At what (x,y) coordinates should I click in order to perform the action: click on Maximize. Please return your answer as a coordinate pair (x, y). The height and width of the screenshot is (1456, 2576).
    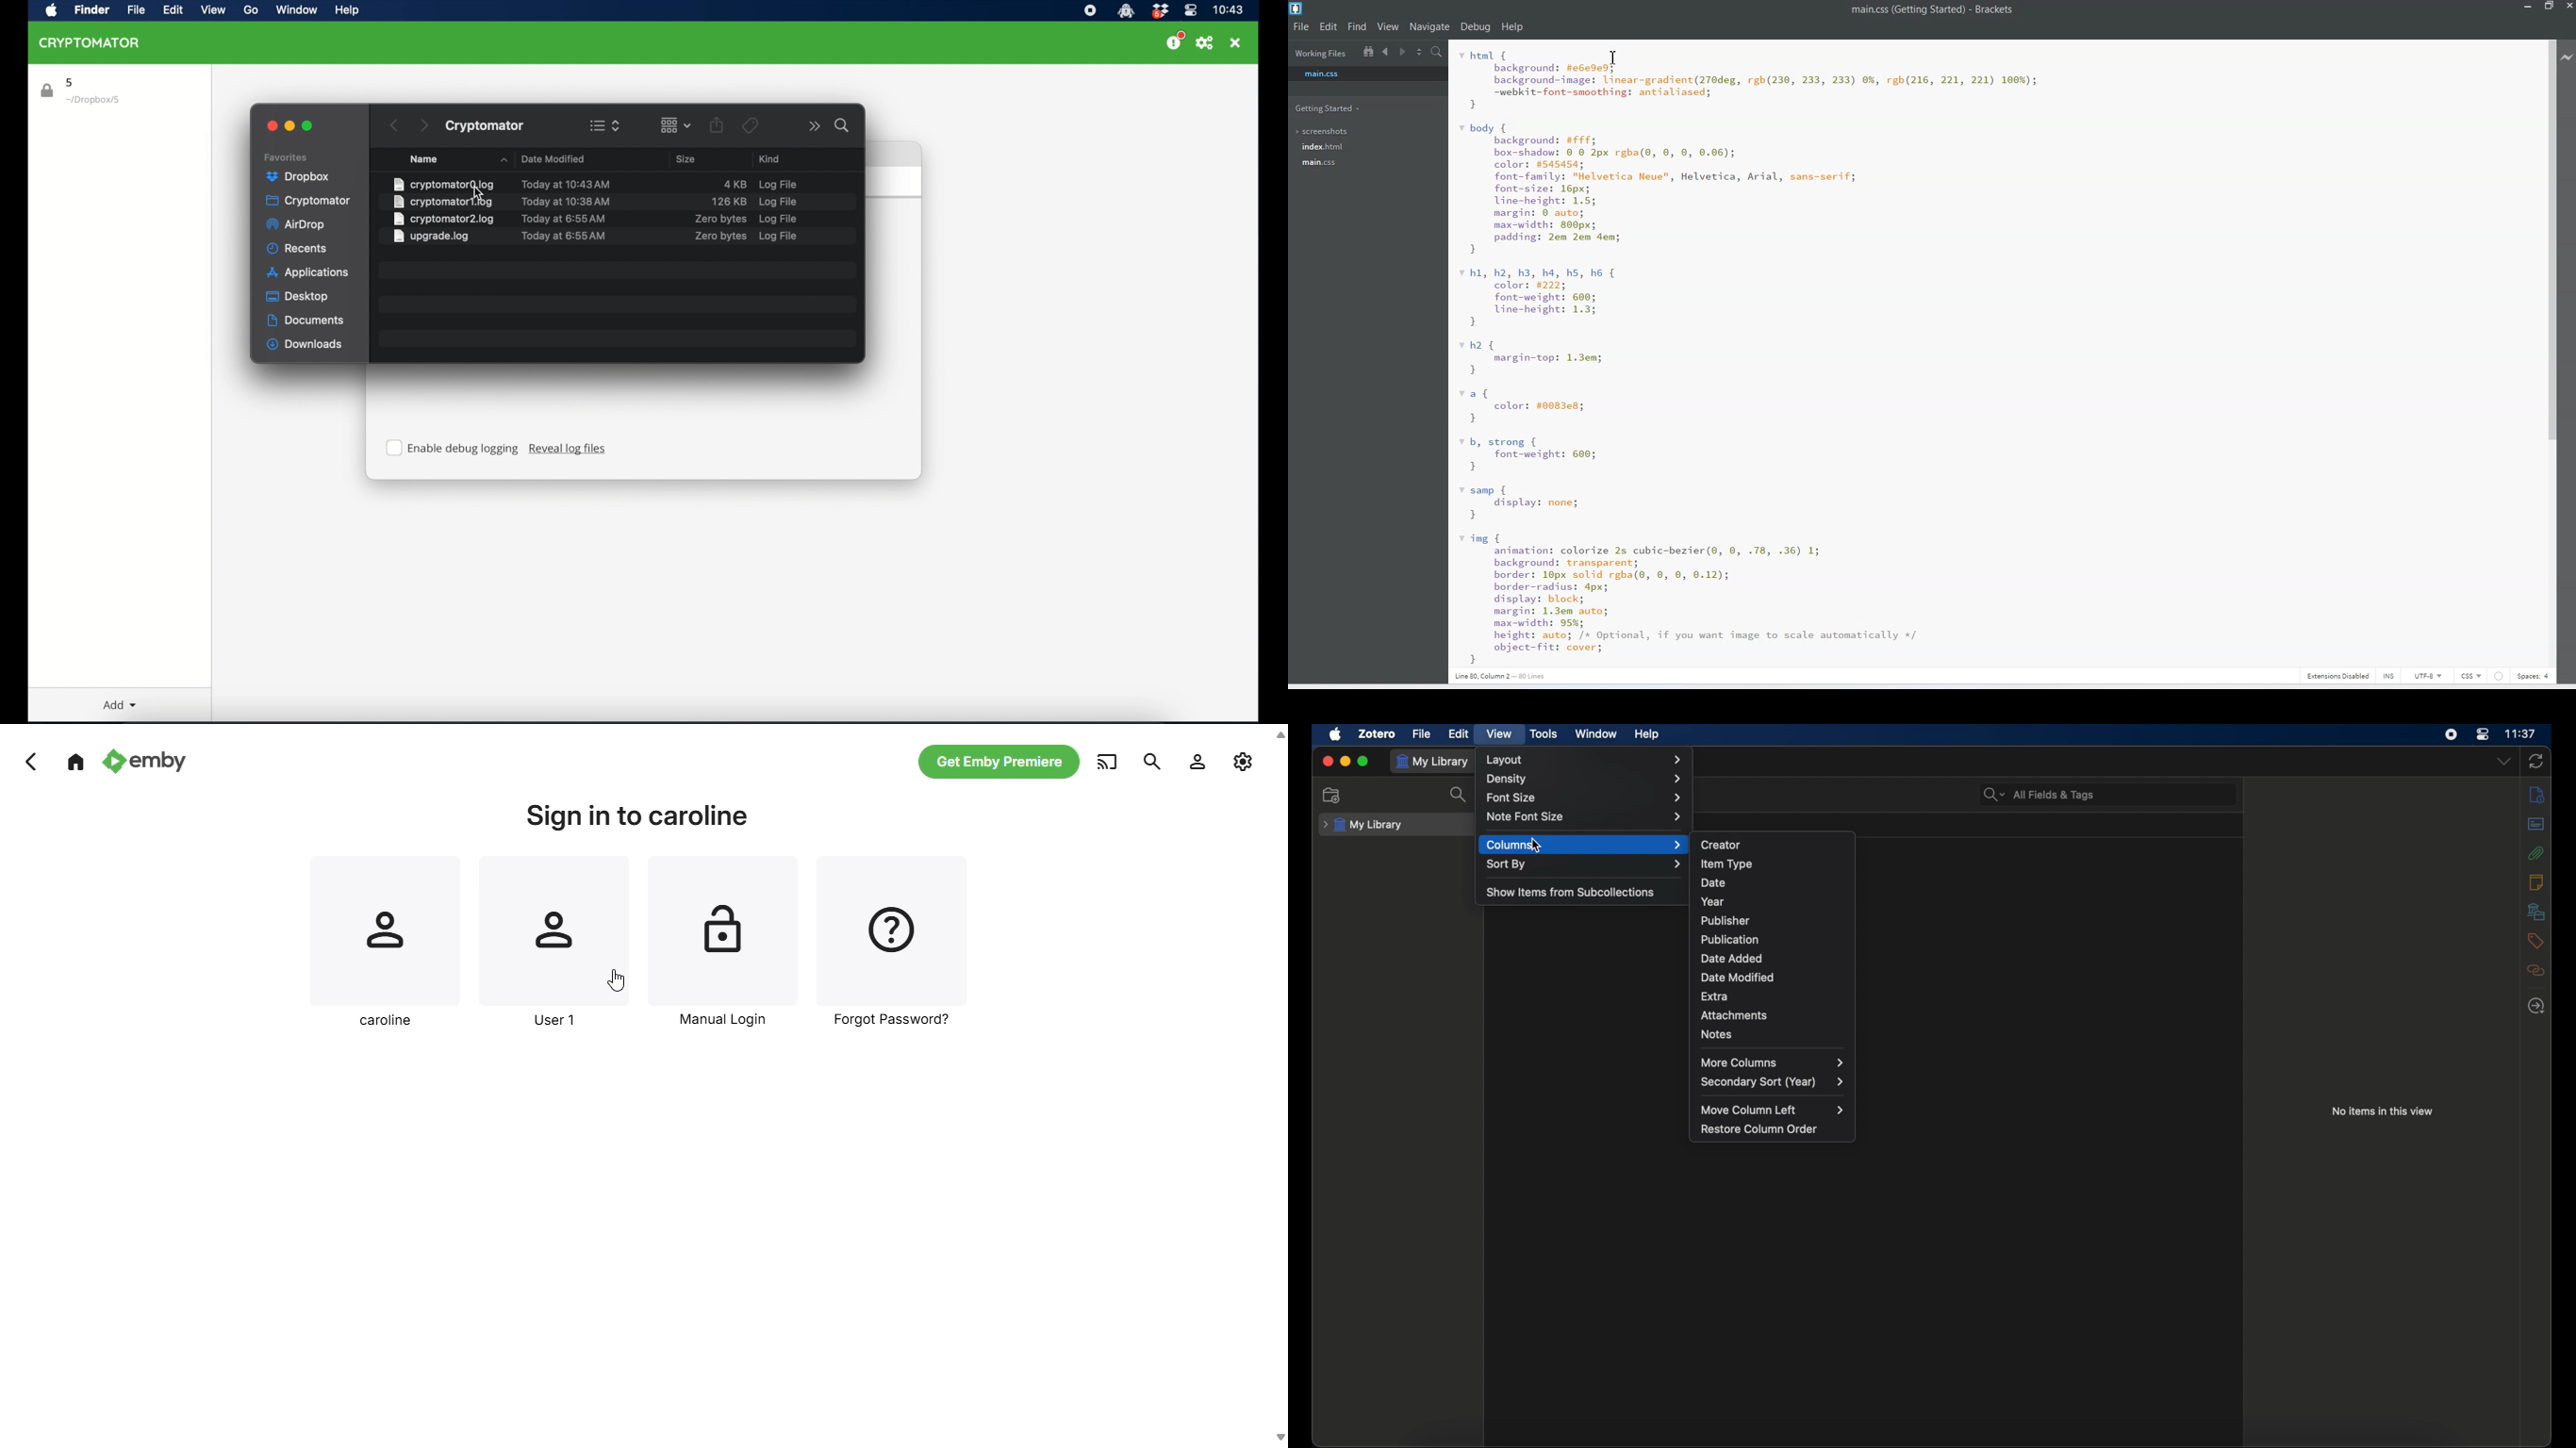
    Looking at the image, I should click on (2549, 7).